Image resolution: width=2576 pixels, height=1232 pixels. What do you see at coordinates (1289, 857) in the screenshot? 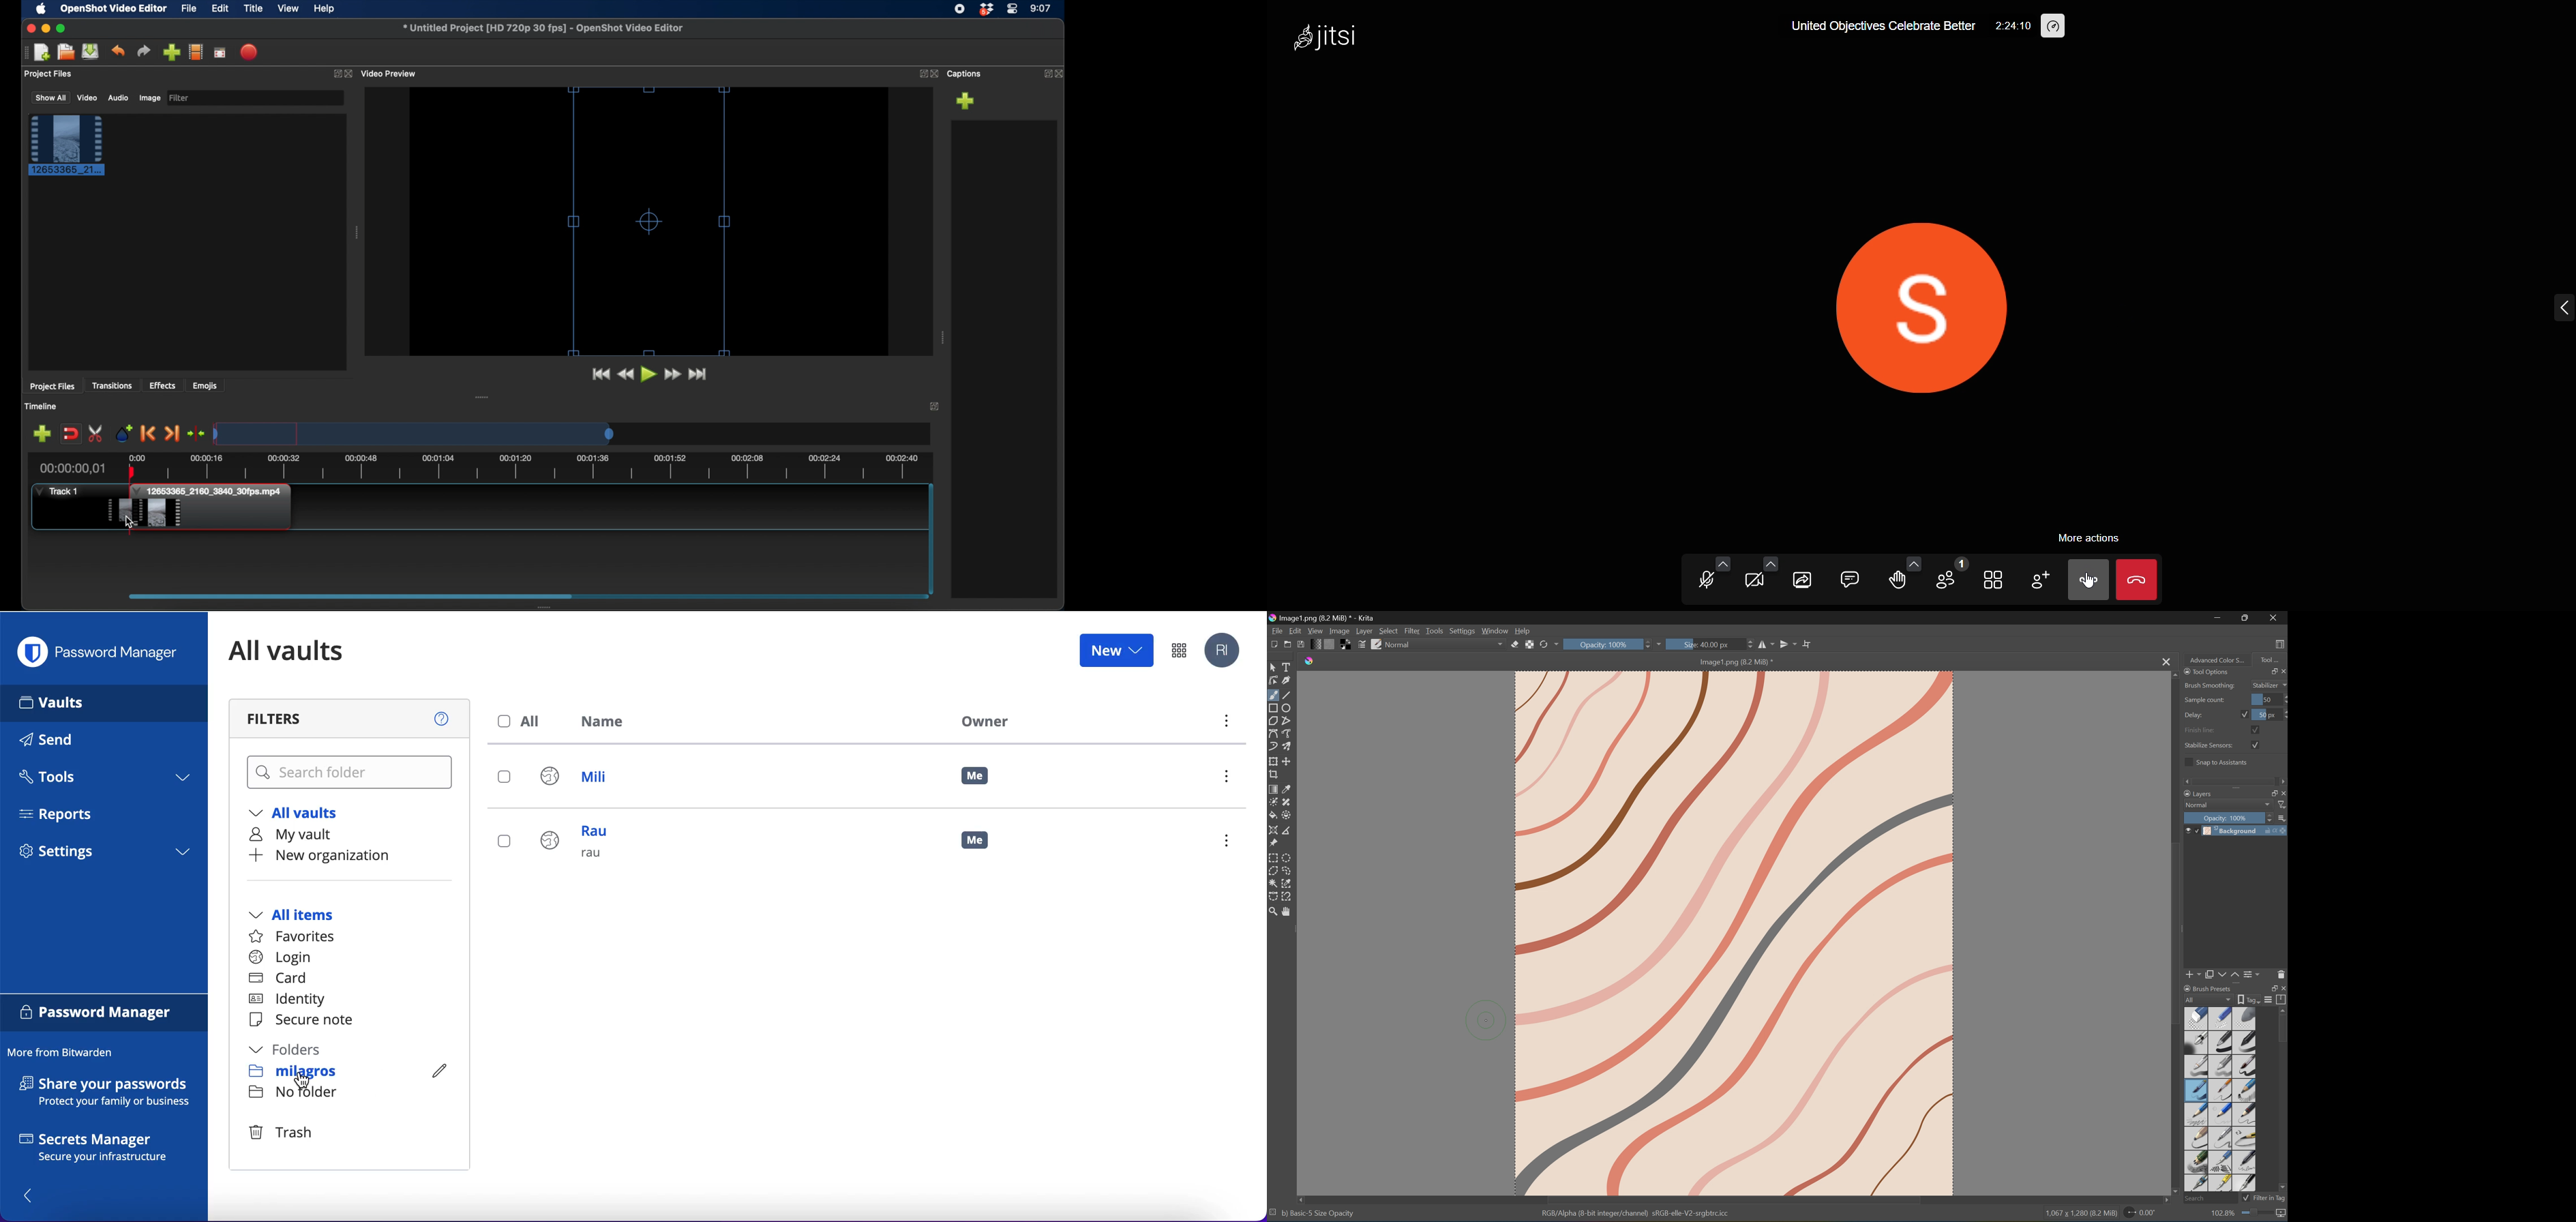
I see `Elliptical selection tool` at bounding box center [1289, 857].